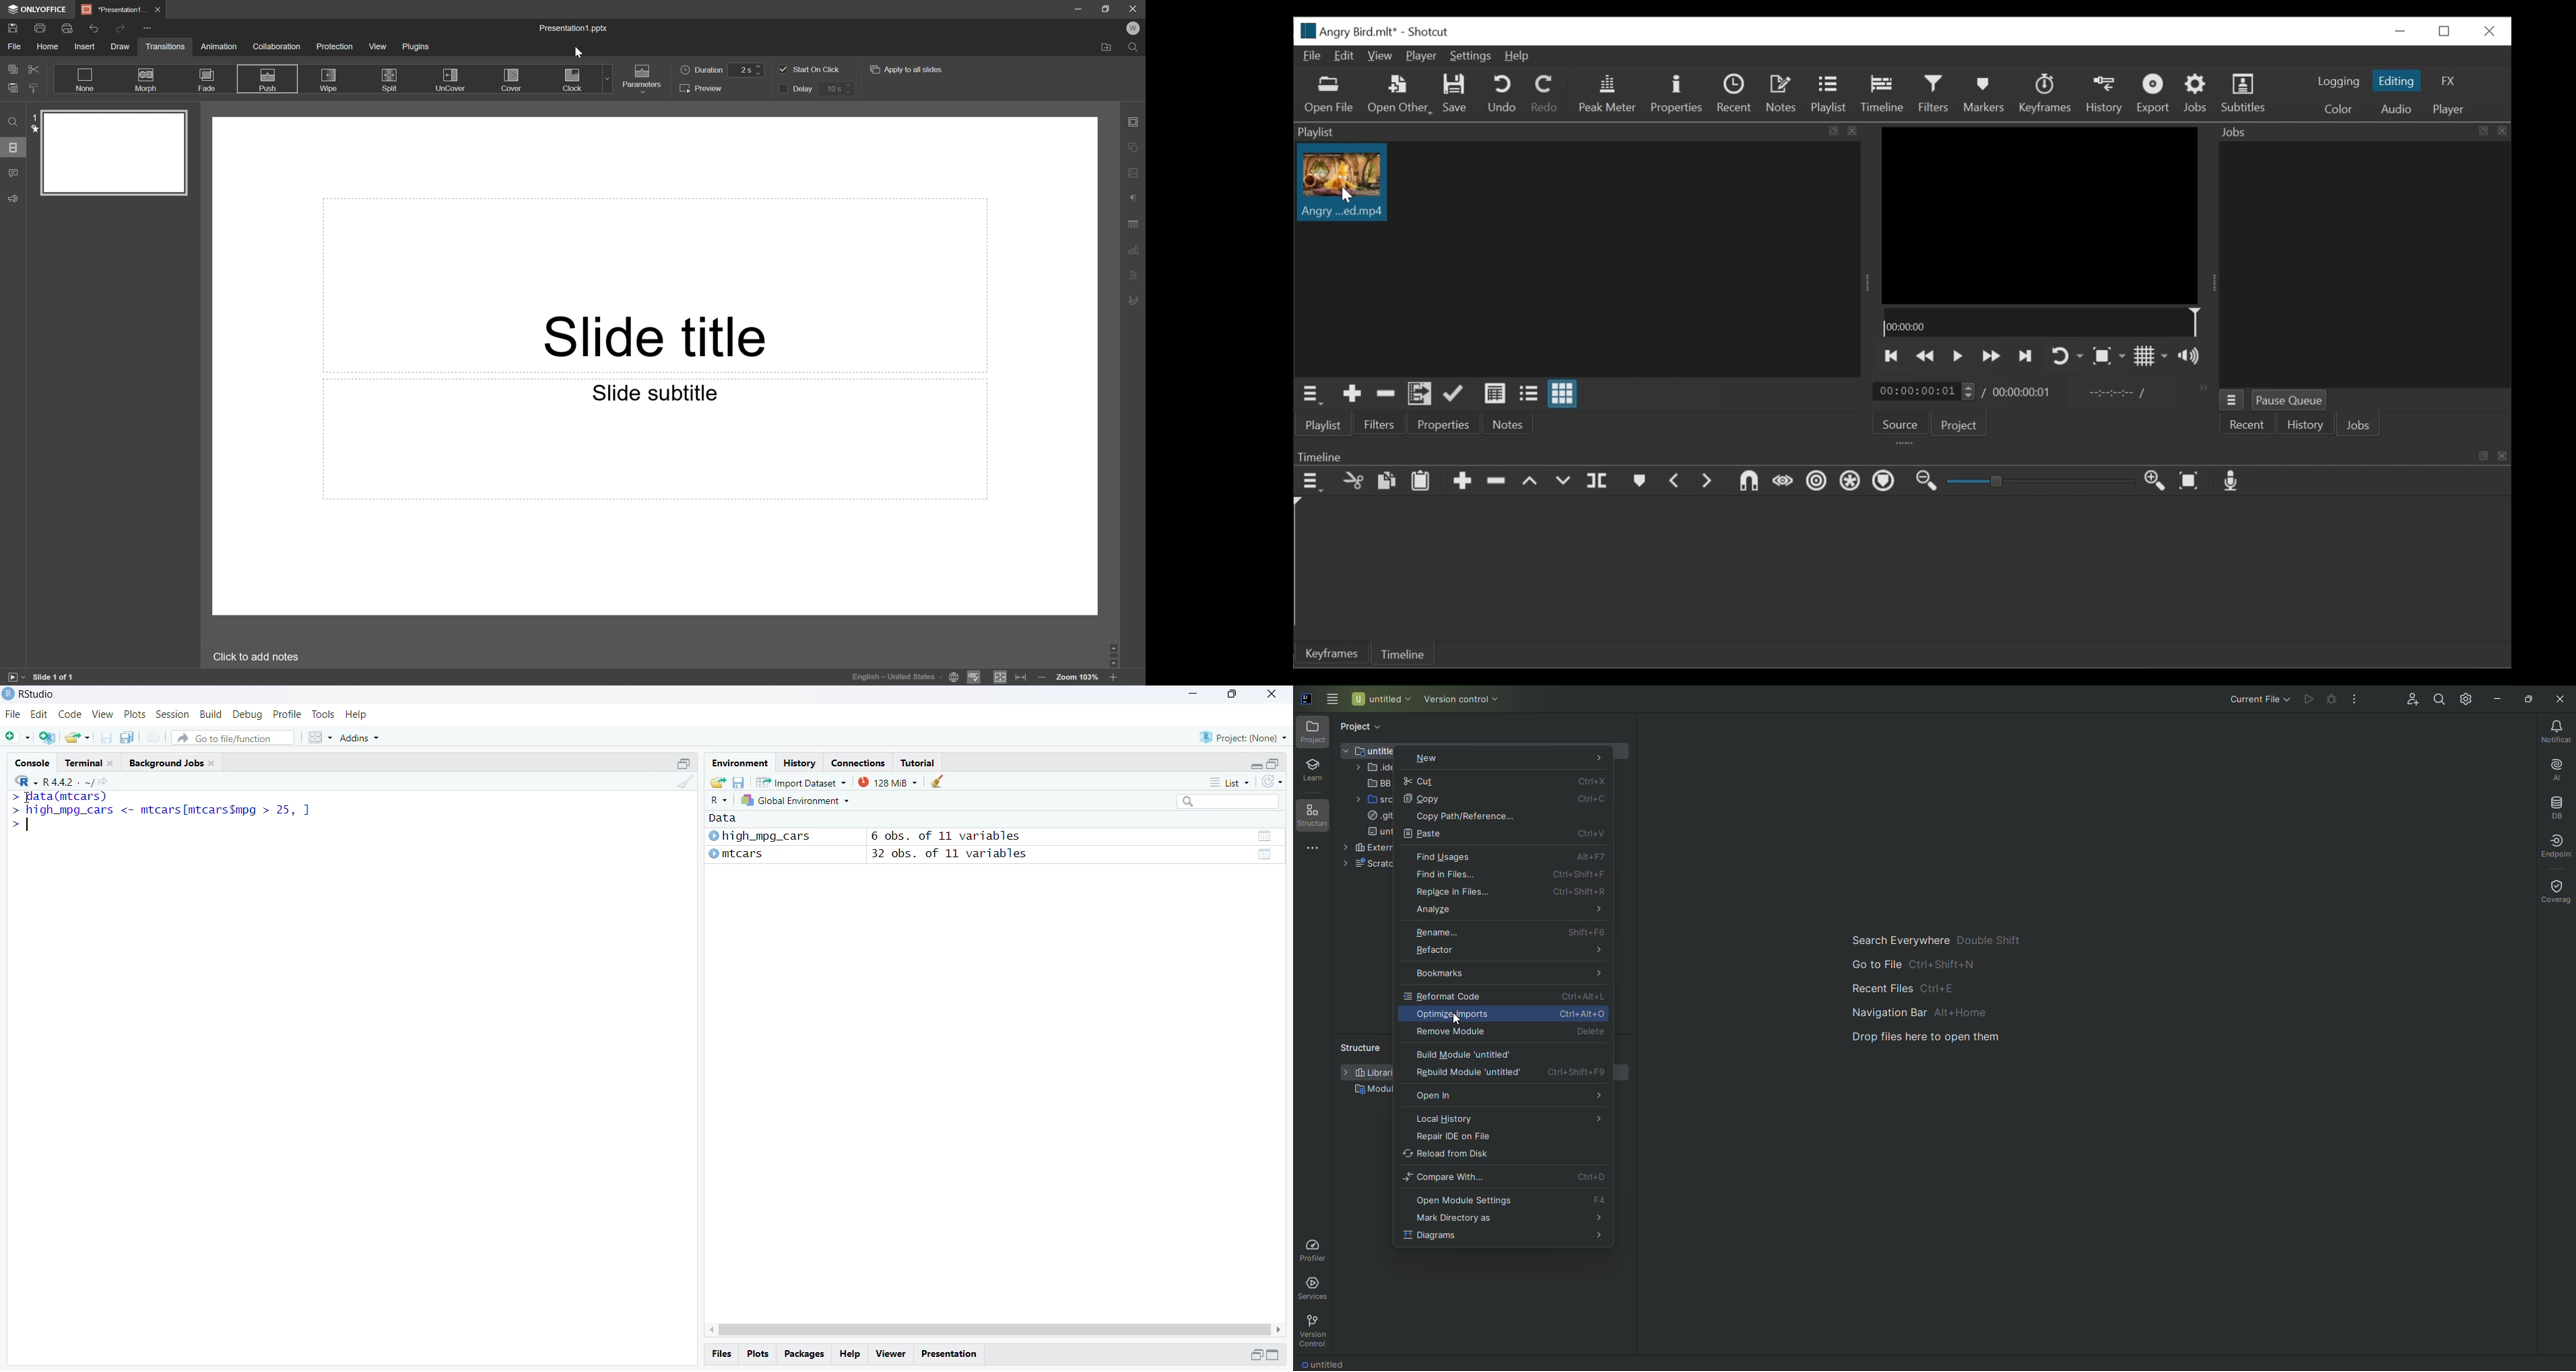 The width and height of the screenshot is (2576, 1372). What do you see at coordinates (1515, 1200) in the screenshot?
I see `Open Module Settings` at bounding box center [1515, 1200].